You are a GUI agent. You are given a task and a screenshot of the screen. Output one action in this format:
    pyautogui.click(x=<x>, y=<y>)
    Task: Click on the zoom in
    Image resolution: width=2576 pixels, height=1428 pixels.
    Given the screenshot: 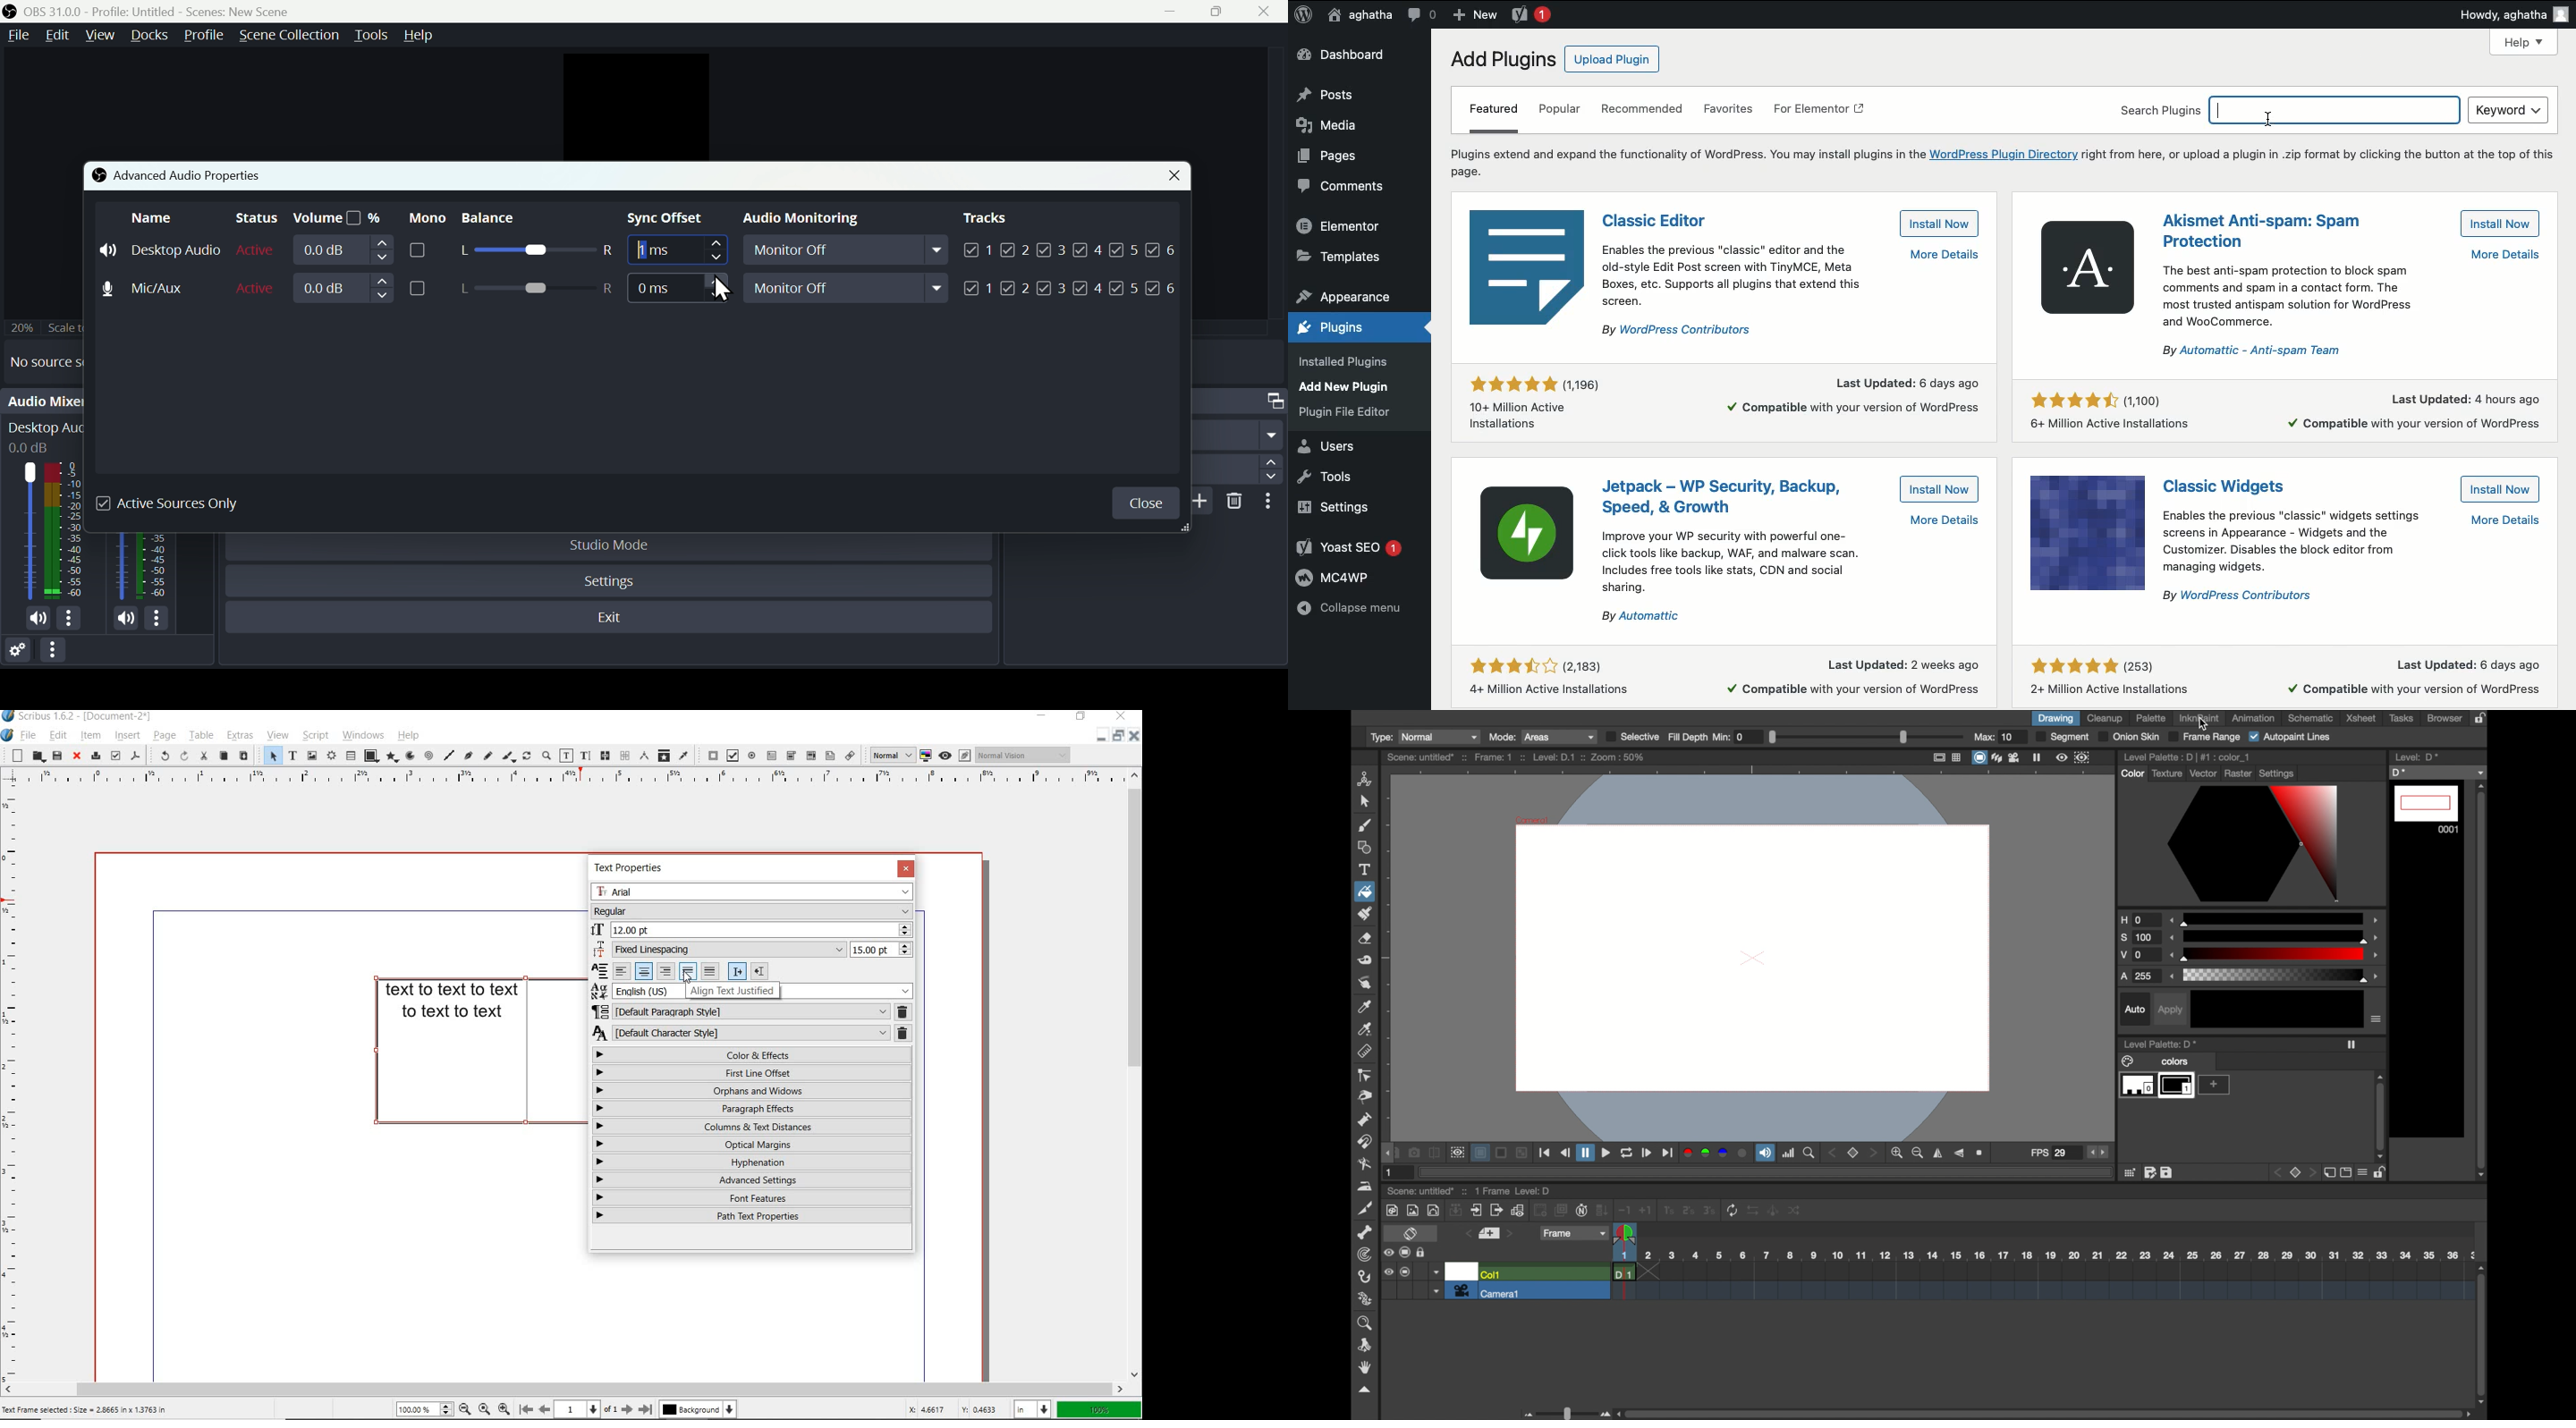 What is the action you would take?
    pyautogui.click(x=1898, y=1154)
    